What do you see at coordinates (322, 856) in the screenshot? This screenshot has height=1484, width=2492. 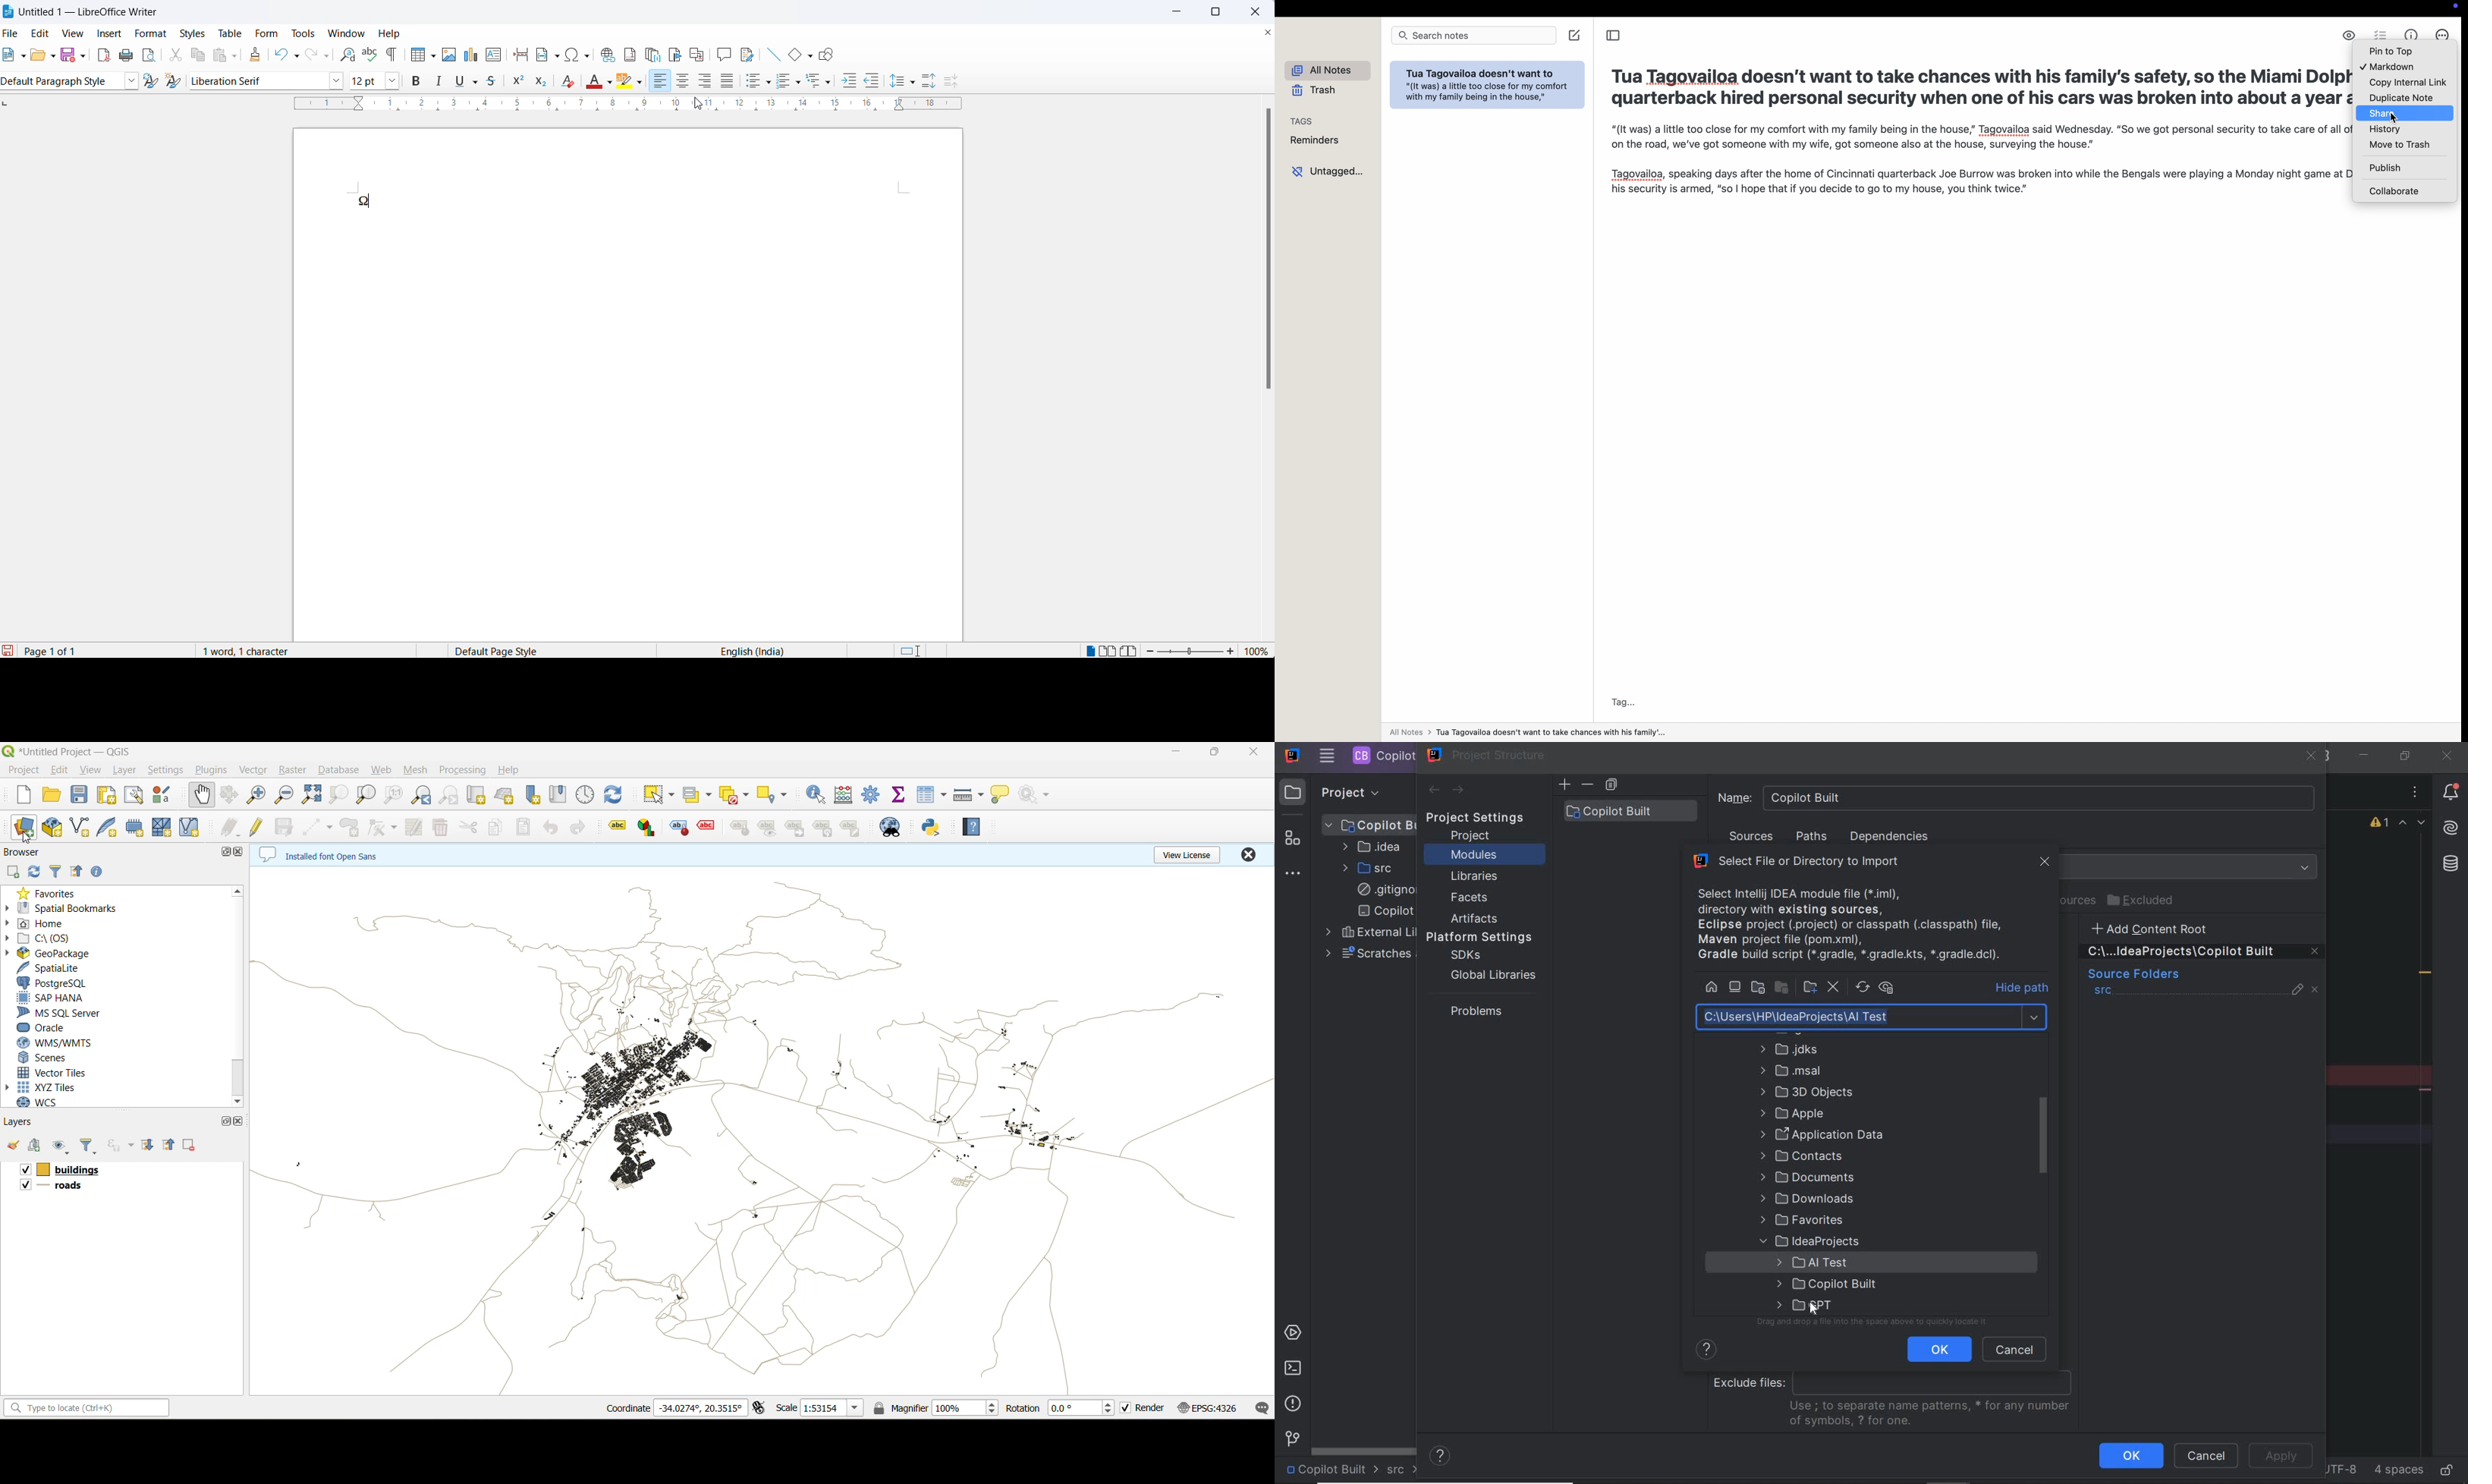 I see `metadata` at bounding box center [322, 856].